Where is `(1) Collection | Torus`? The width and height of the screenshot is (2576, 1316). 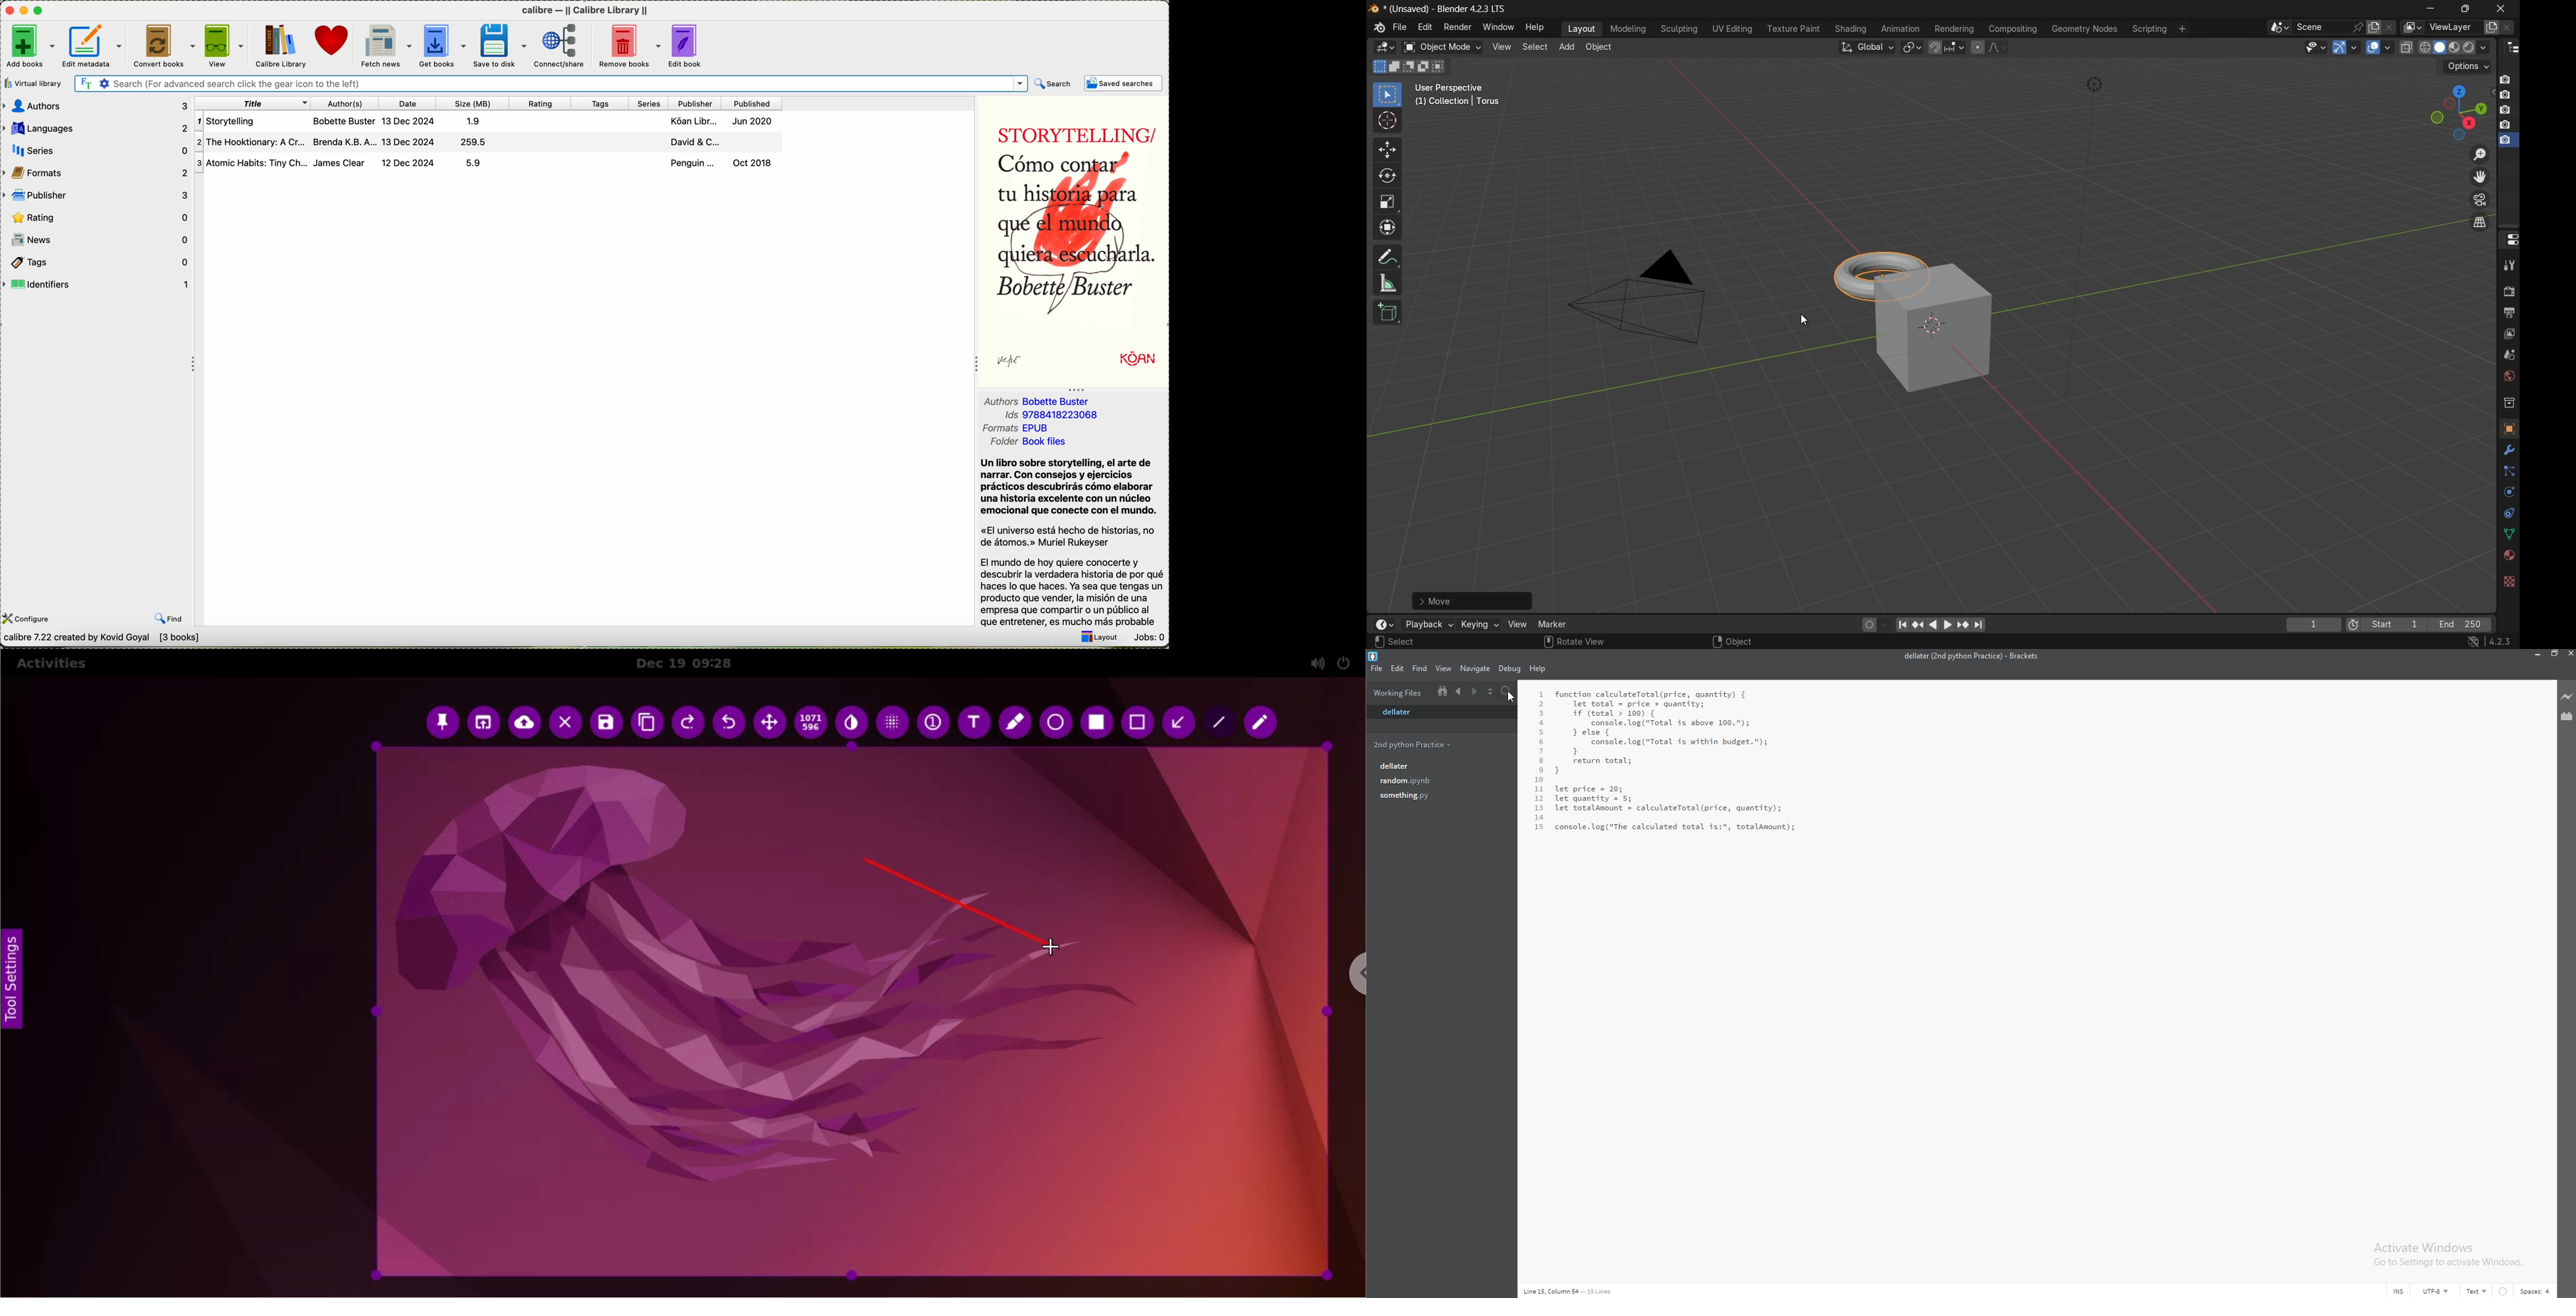
(1) Collection | Torus is located at coordinates (1456, 102).